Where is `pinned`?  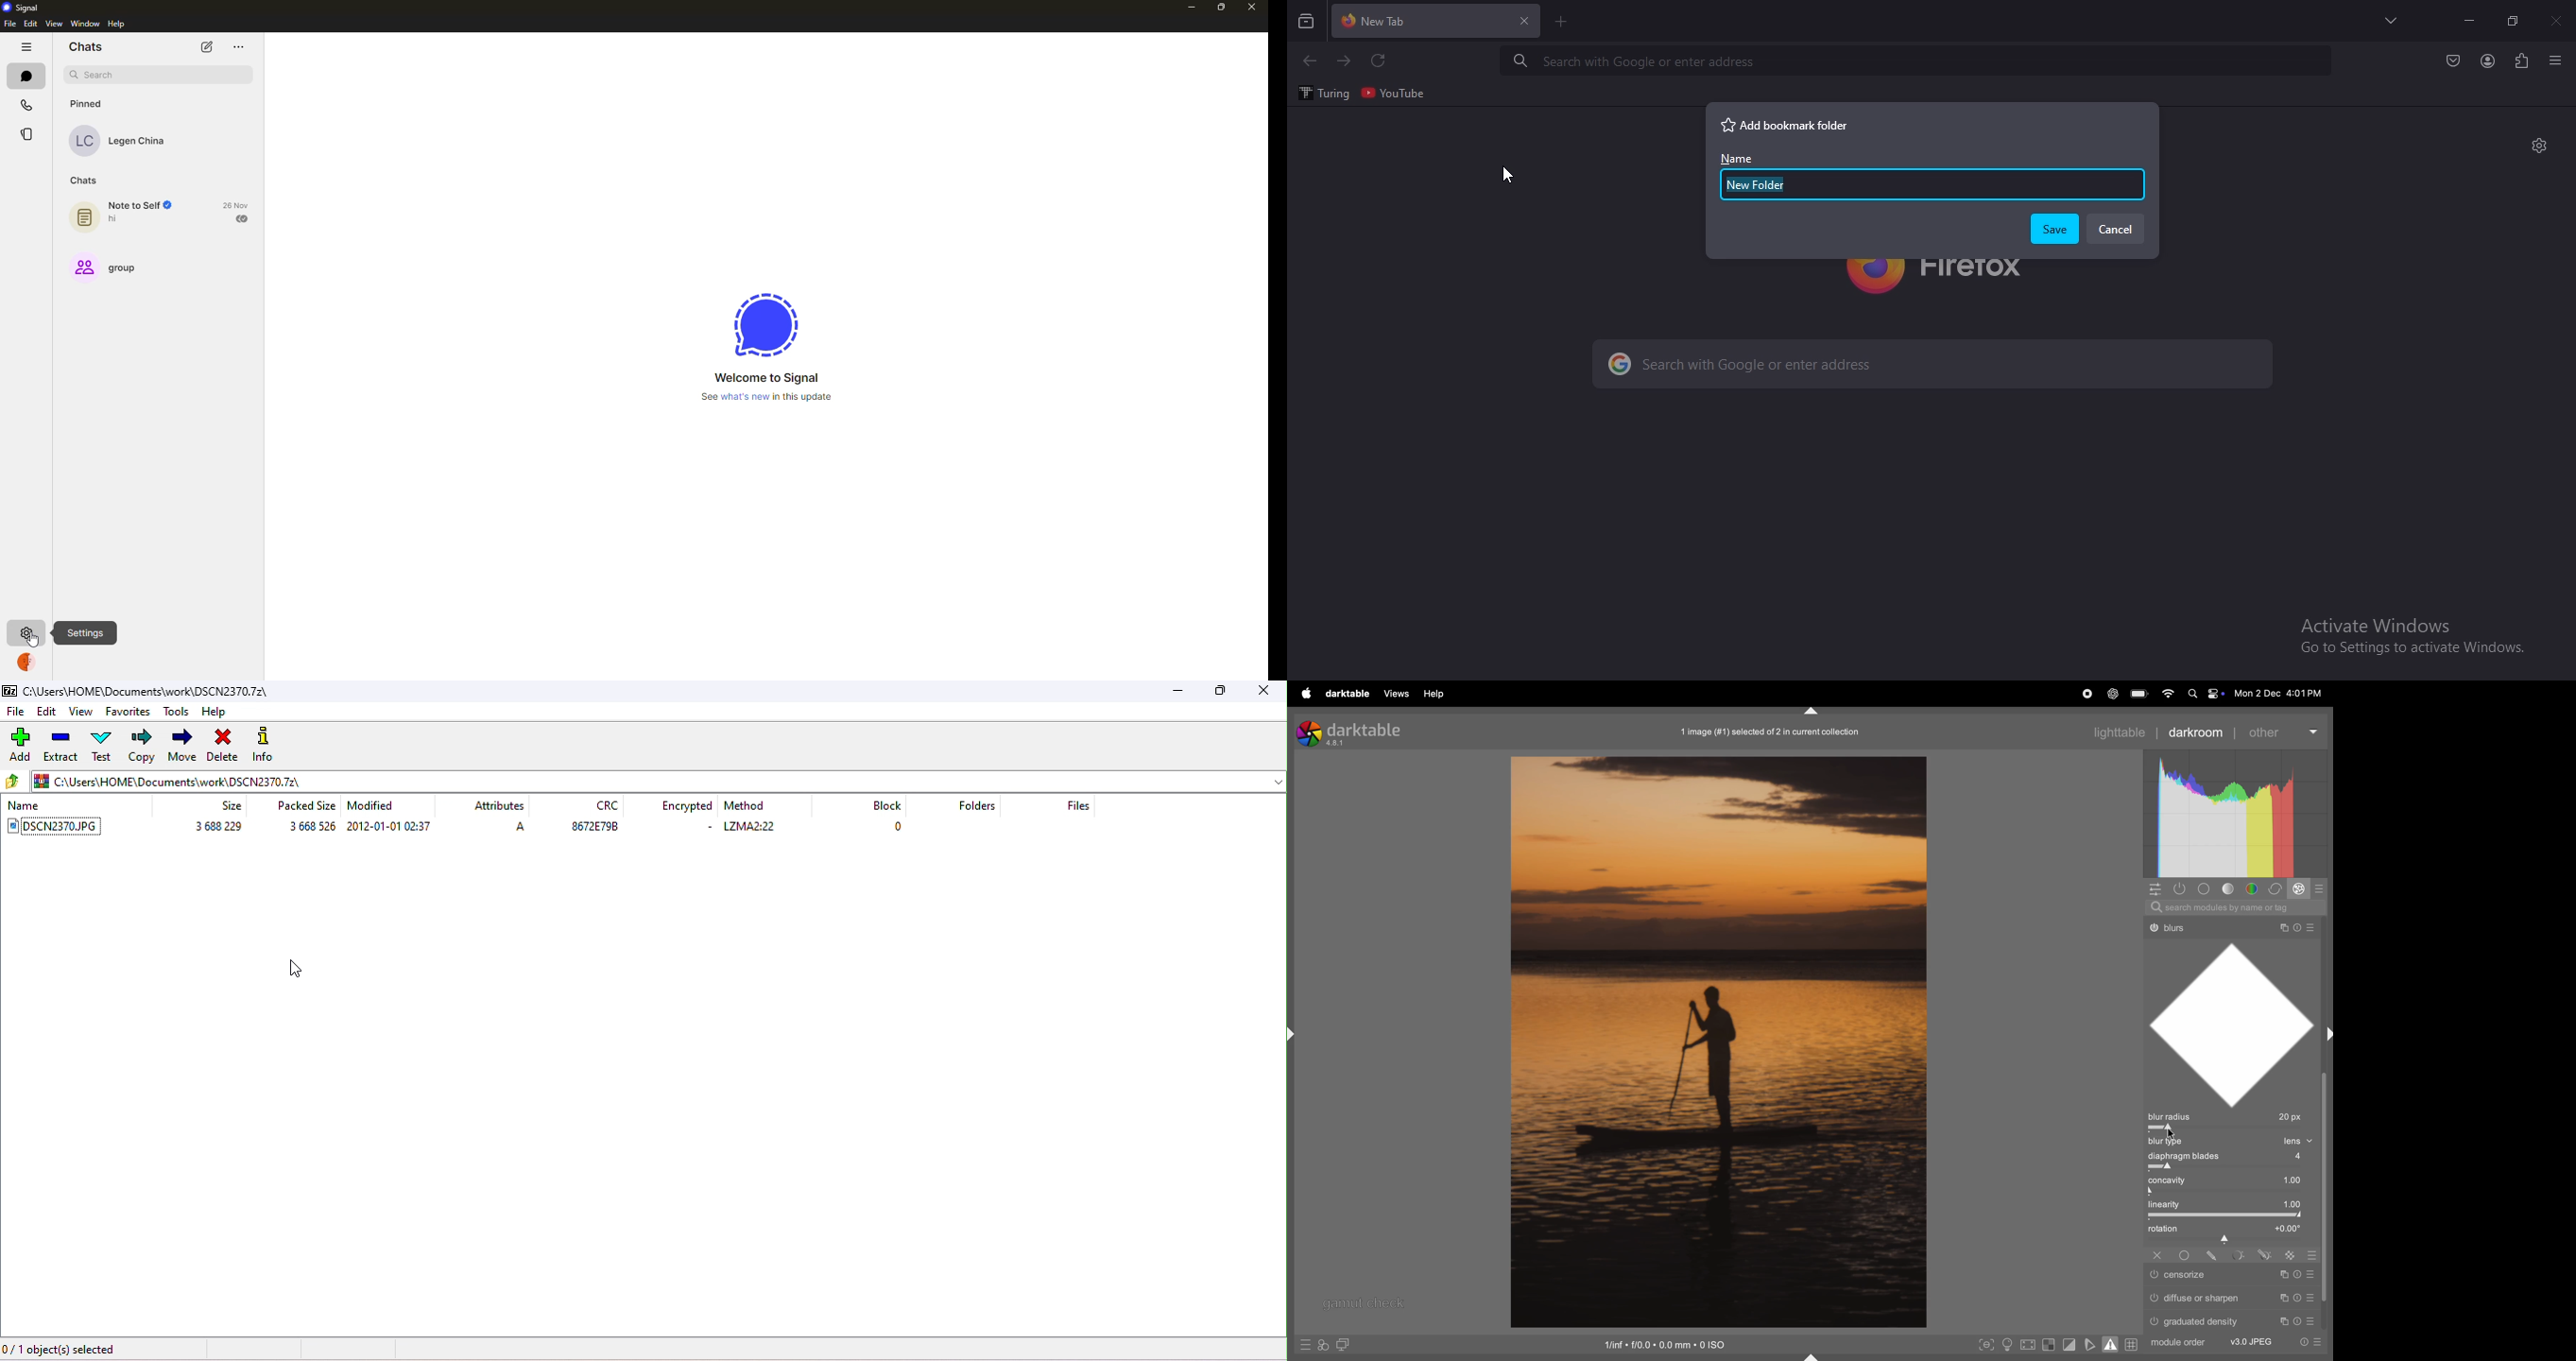
pinned is located at coordinates (89, 104).